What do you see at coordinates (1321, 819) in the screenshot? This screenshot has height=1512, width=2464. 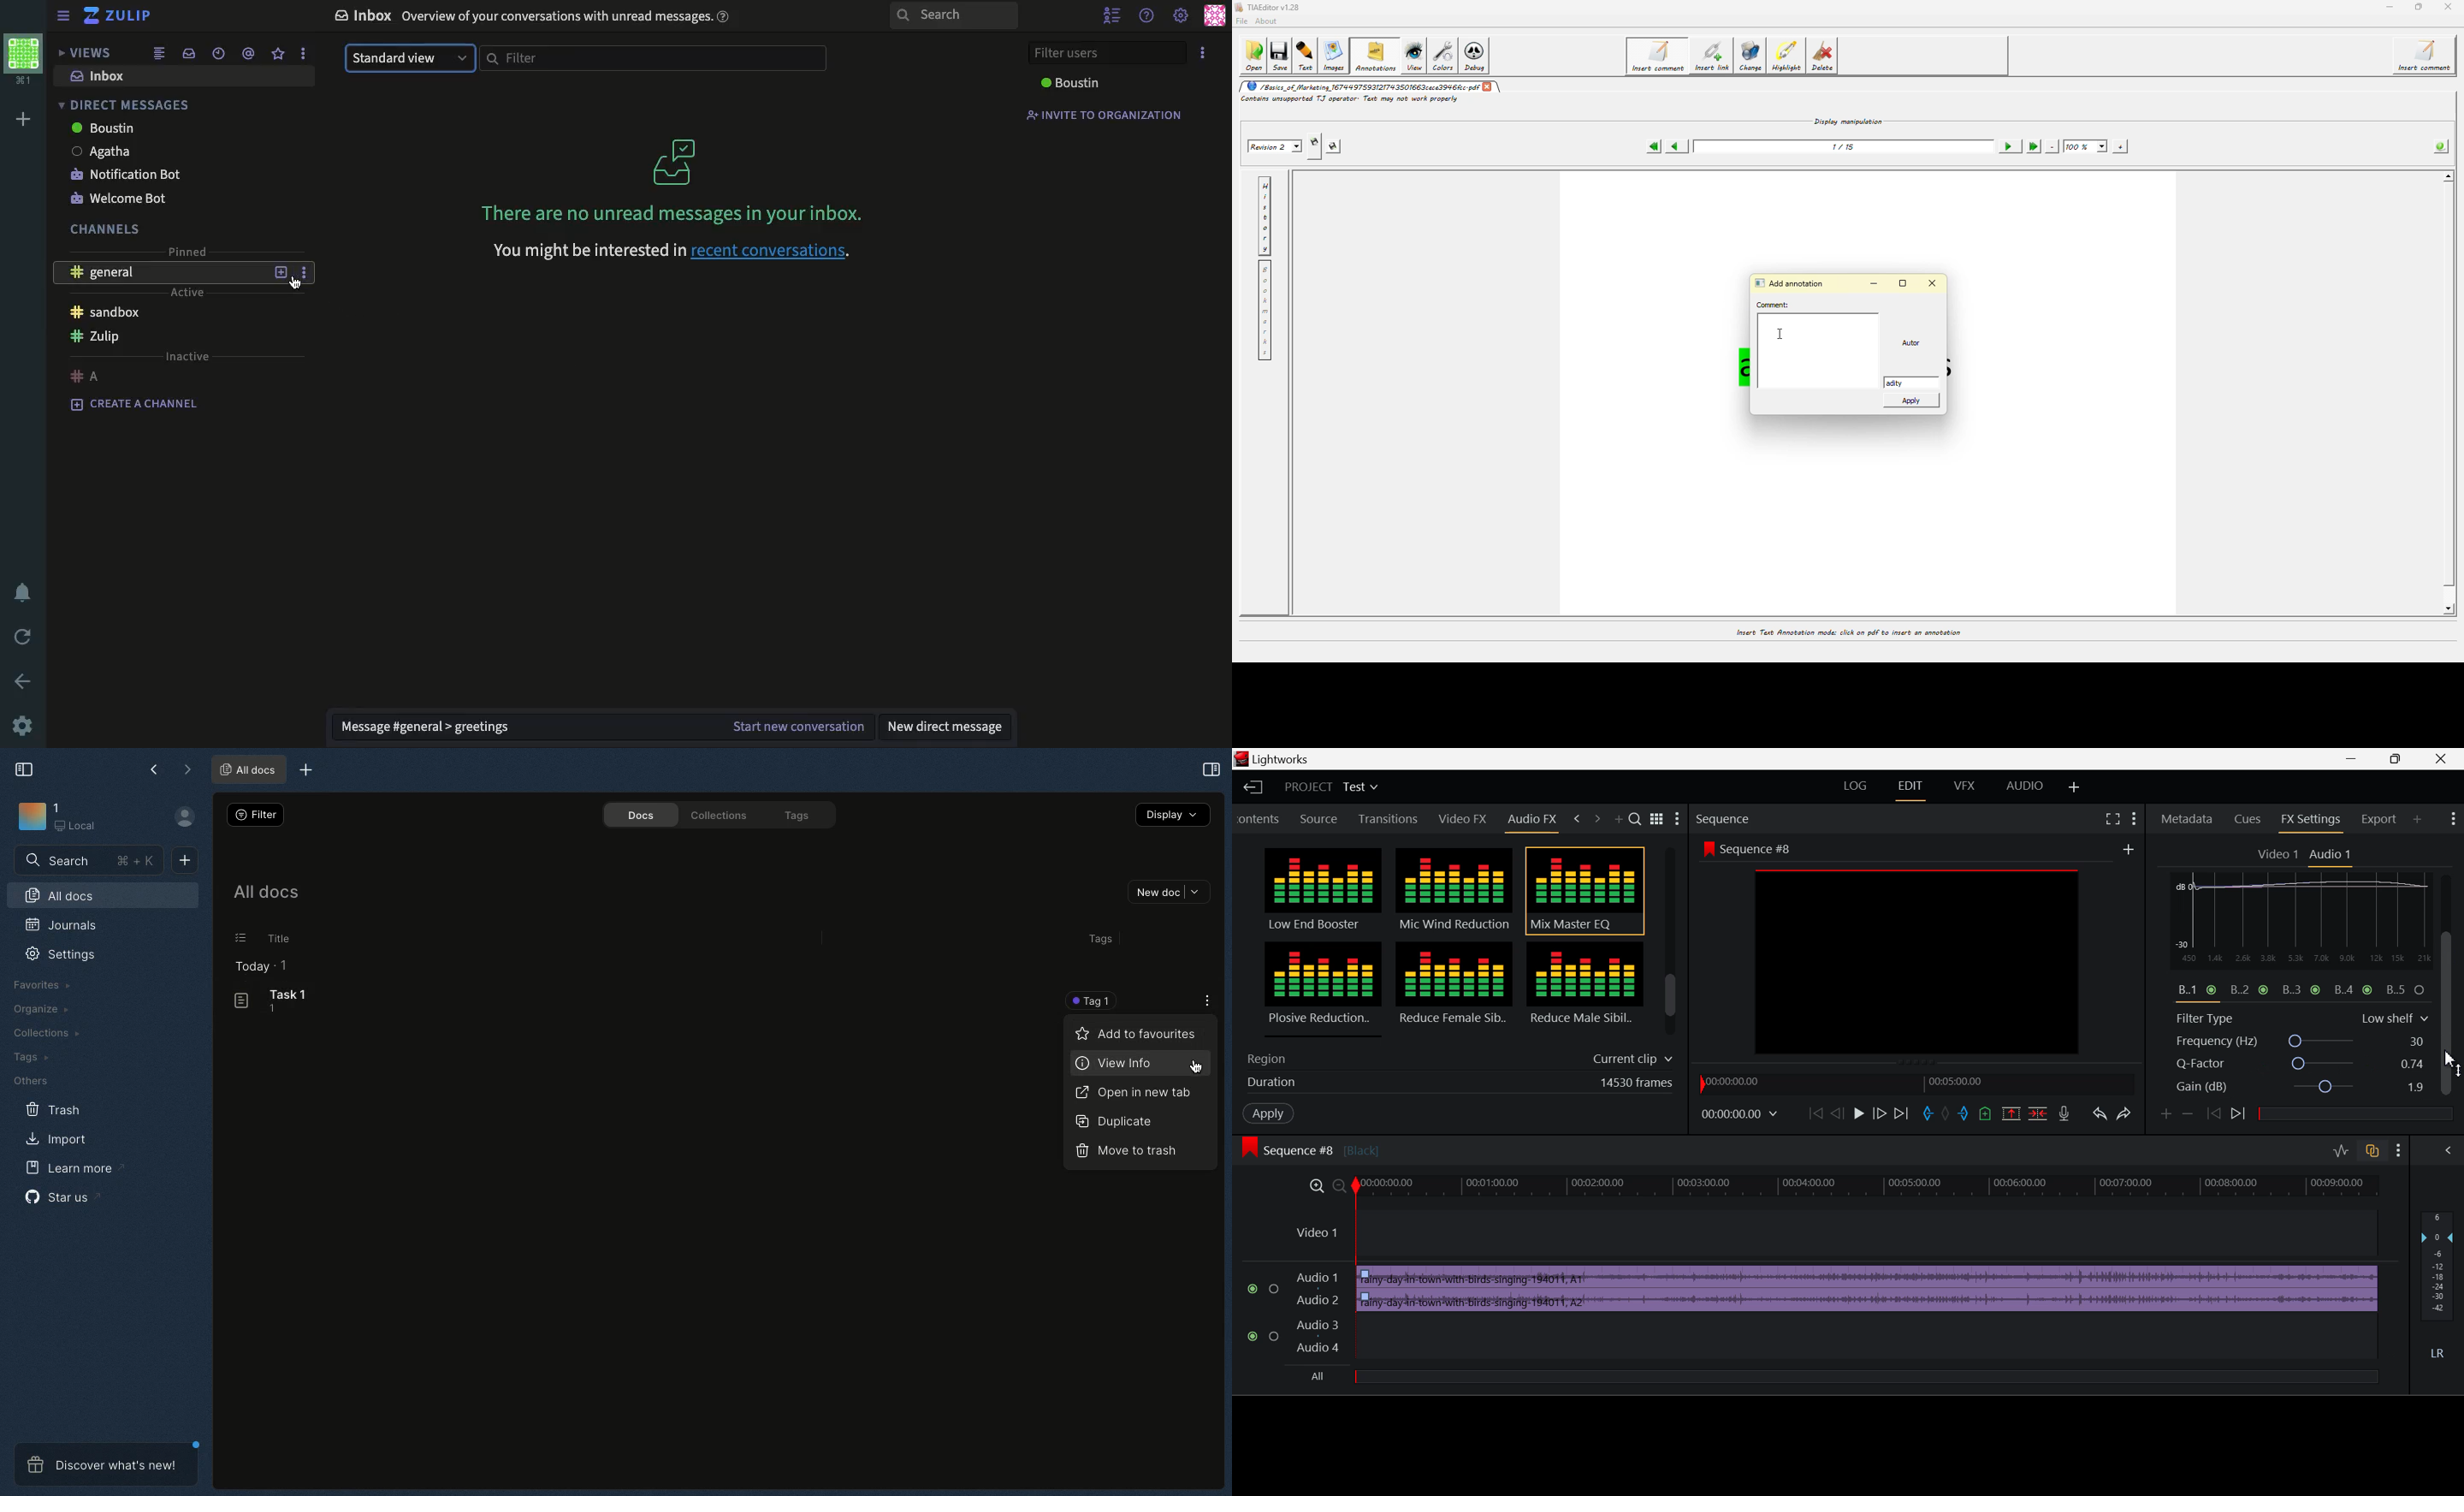 I see `Source` at bounding box center [1321, 819].